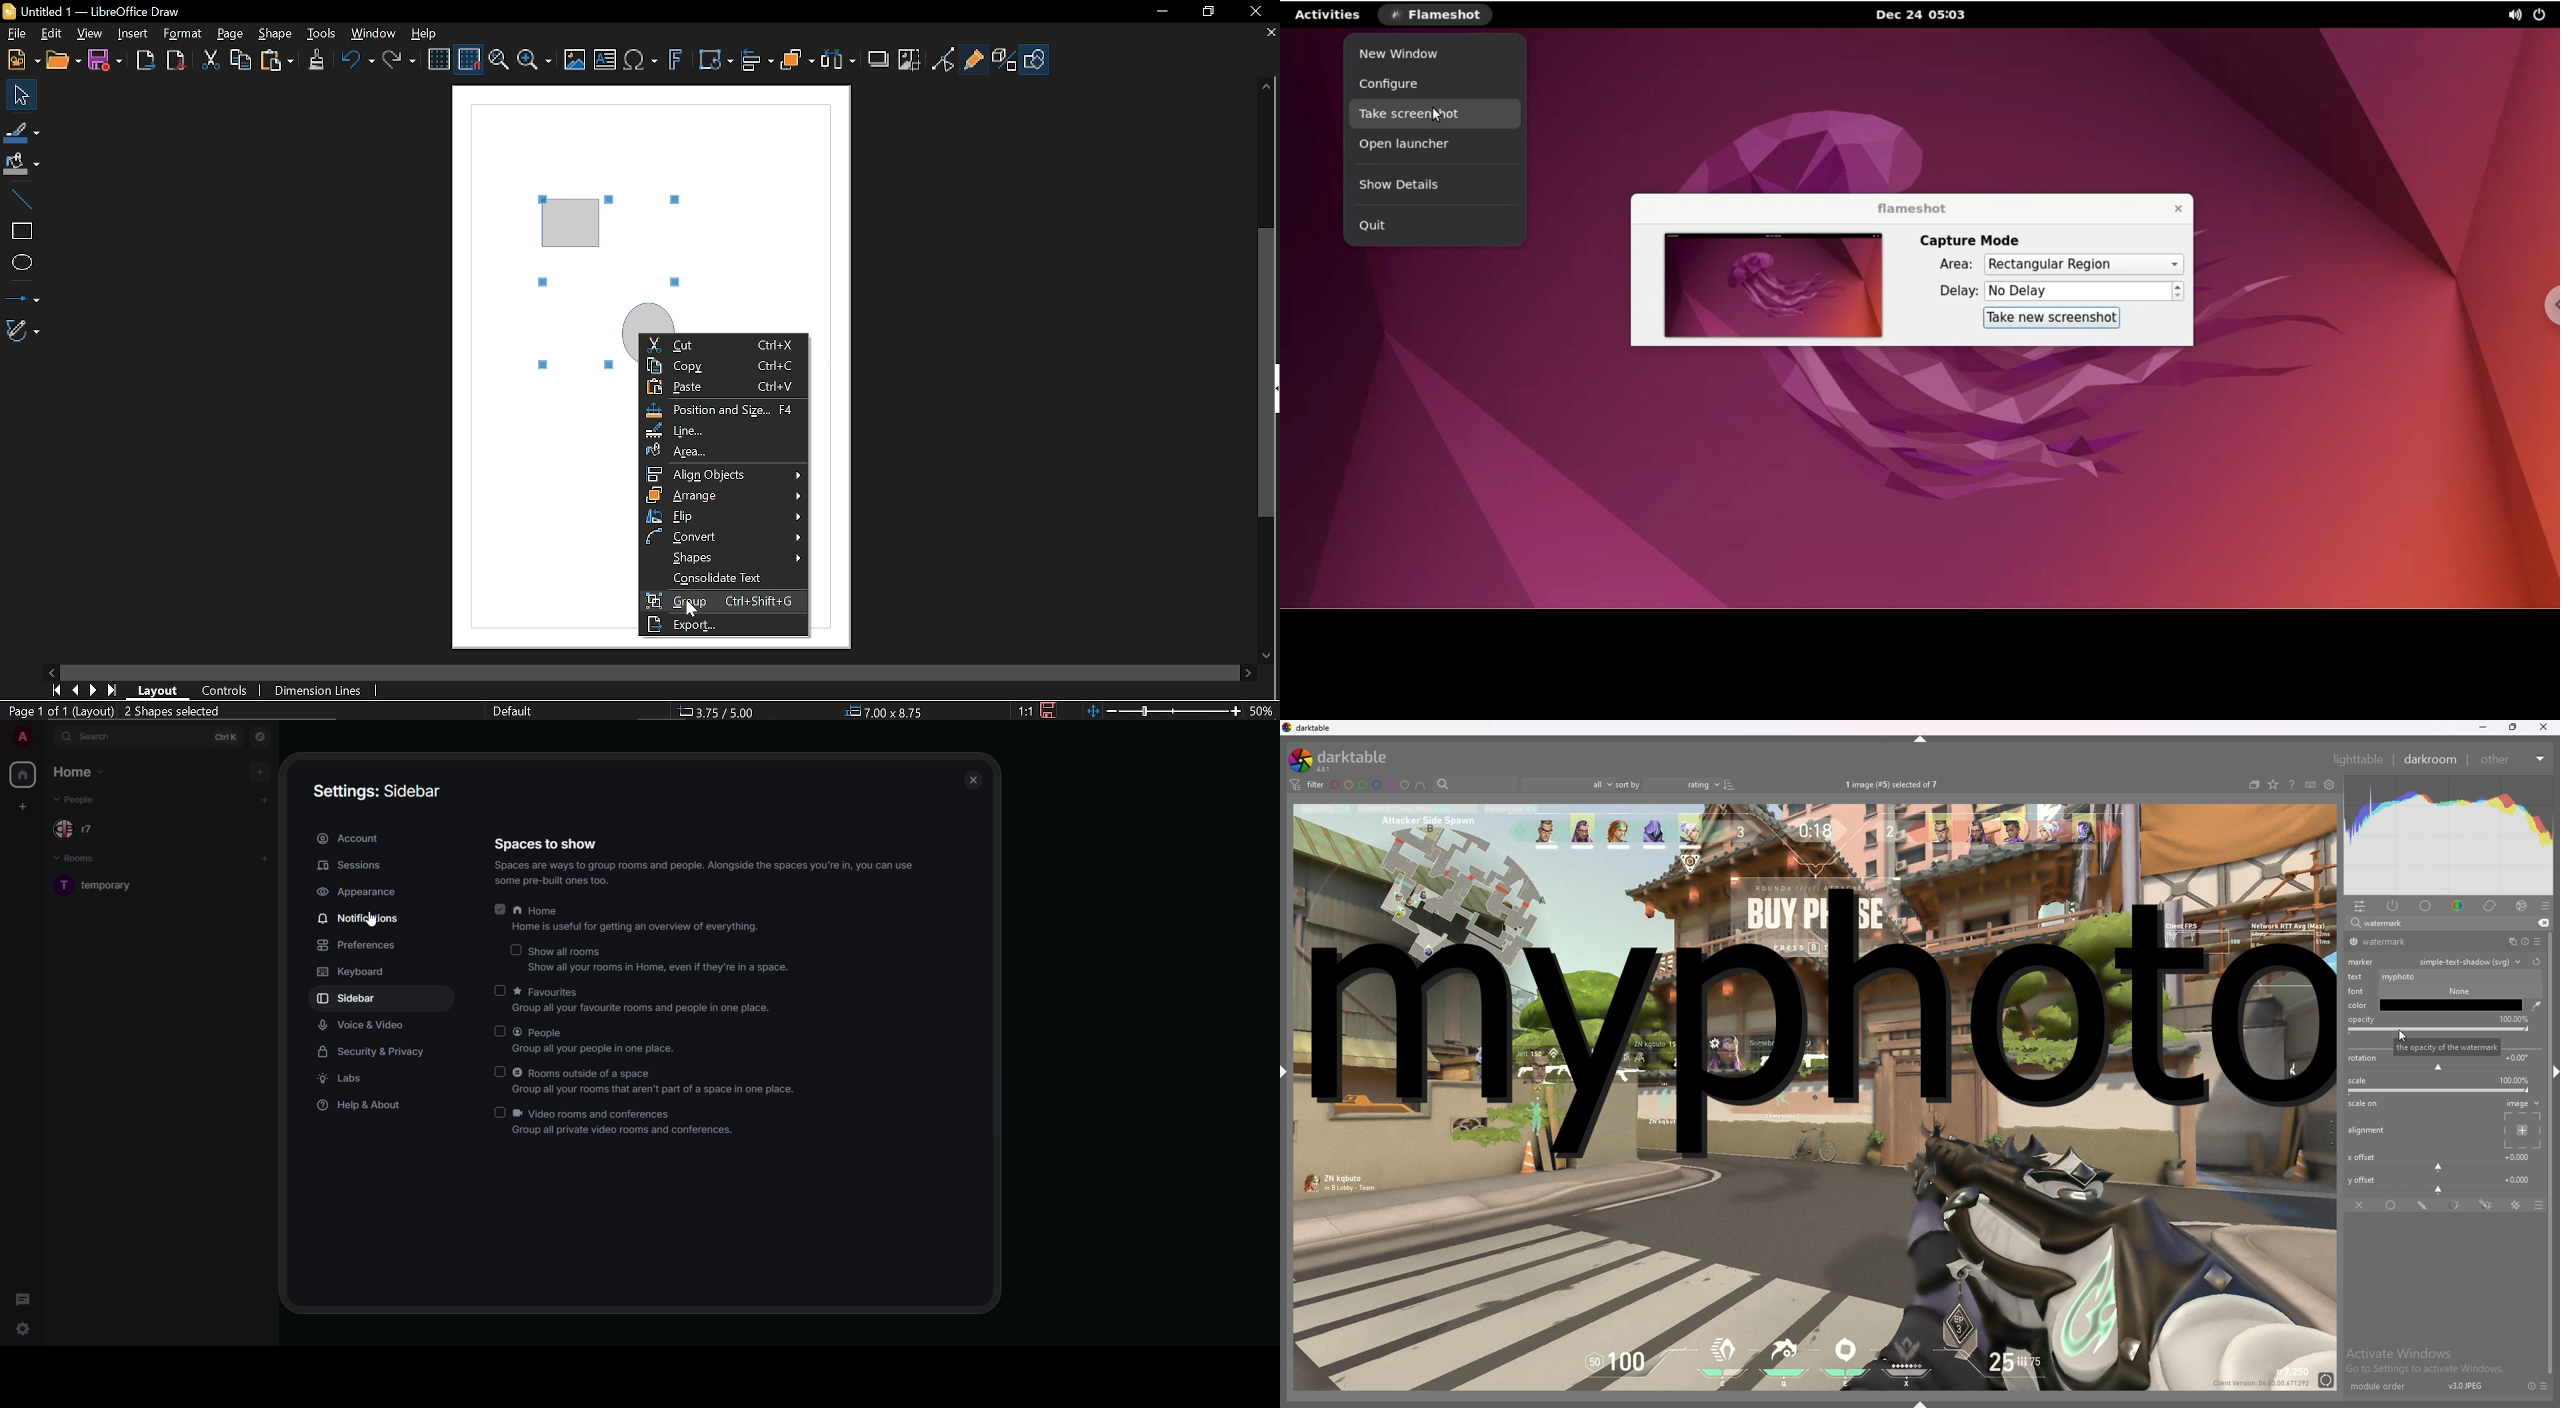 This screenshot has height=1428, width=2576. What do you see at coordinates (574, 60) in the screenshot?
I see `Insert image` at bounding box center [574, 60].